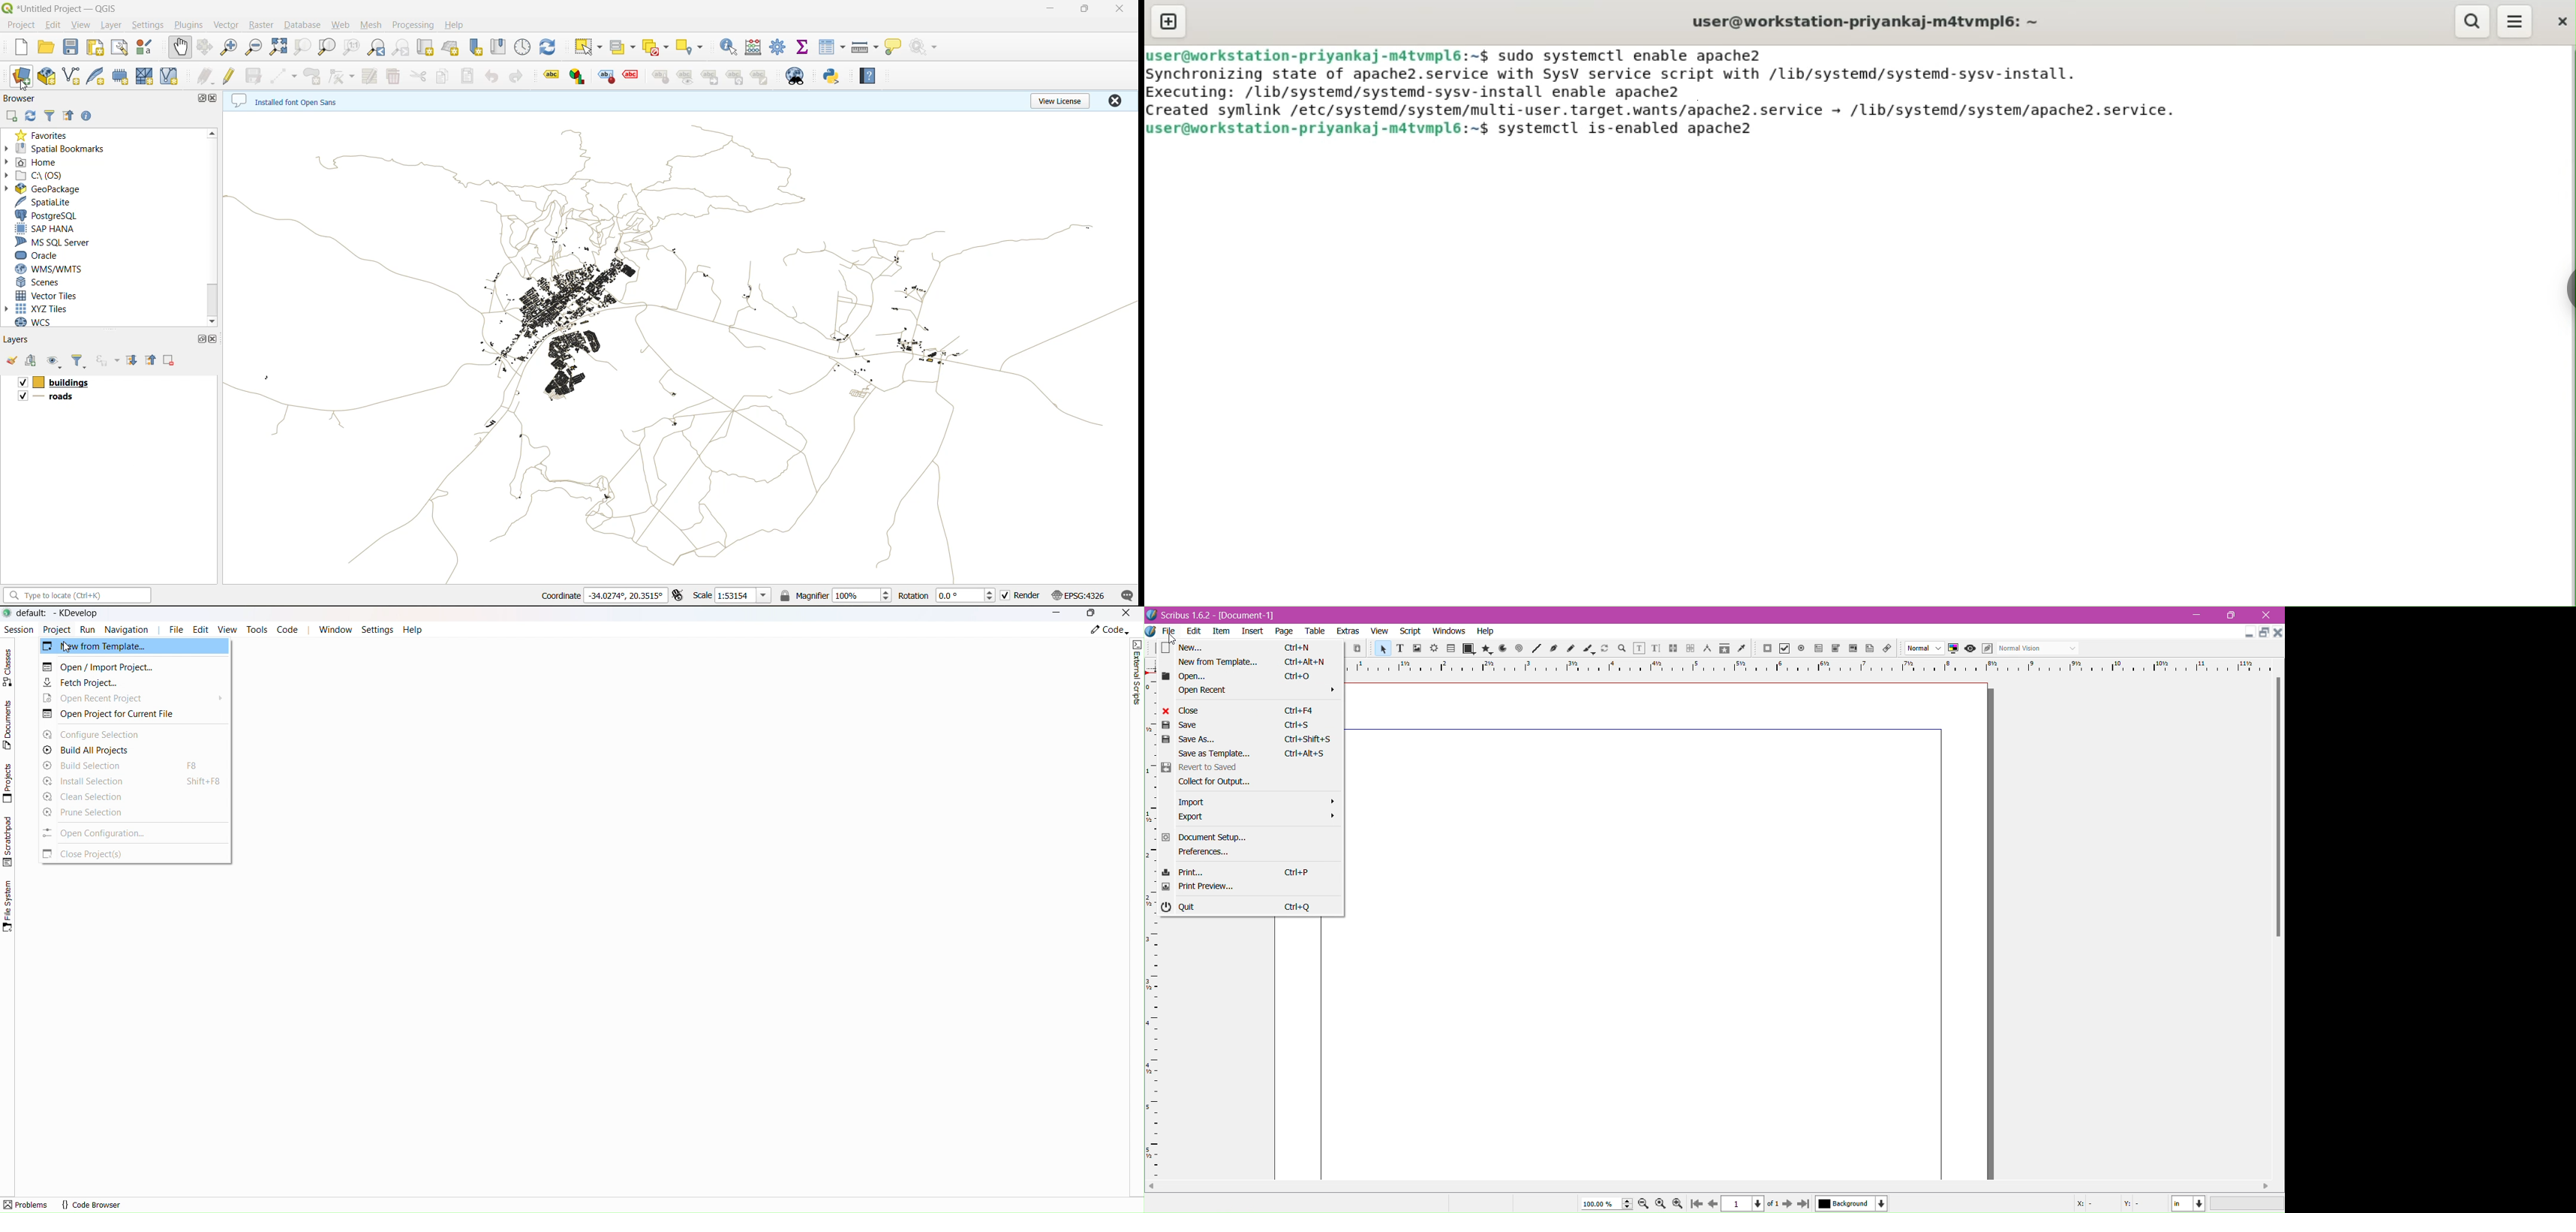 The width and height of the screenshot is (2576, 1232). What do you see at coordinates (278, 47) in the screenshot?
I see `zoom full` at bounding box center [278, 47].